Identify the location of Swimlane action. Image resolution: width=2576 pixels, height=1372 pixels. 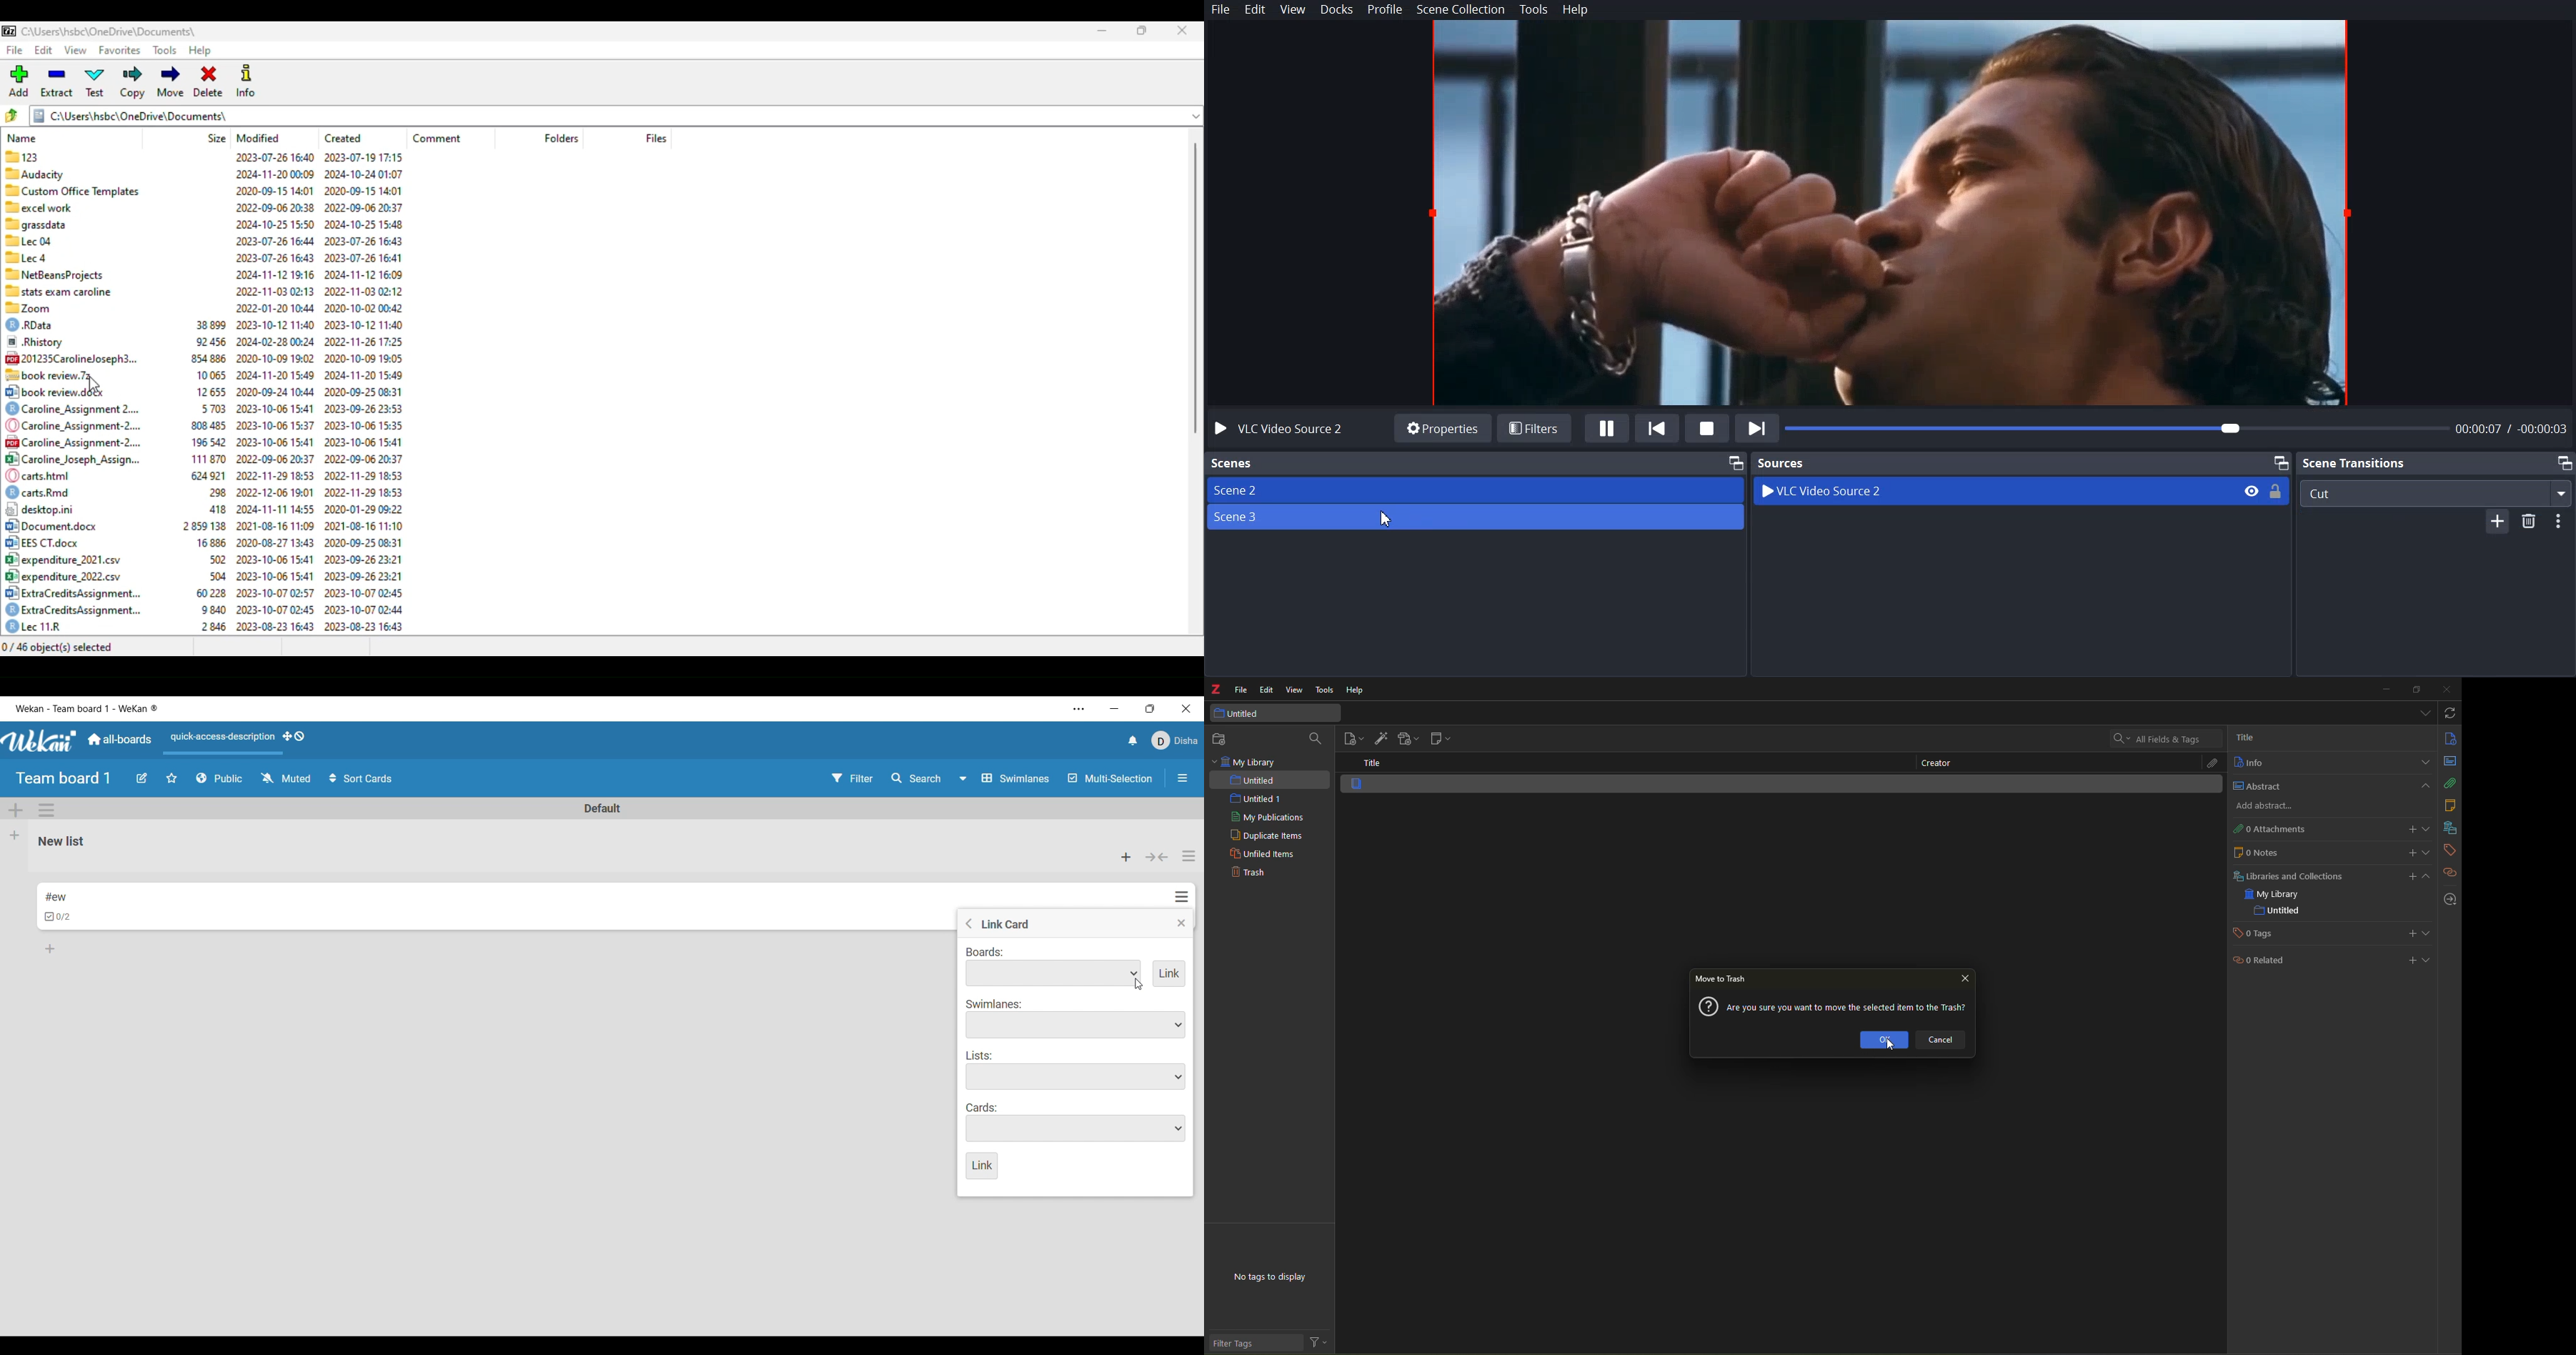
(46, 810).